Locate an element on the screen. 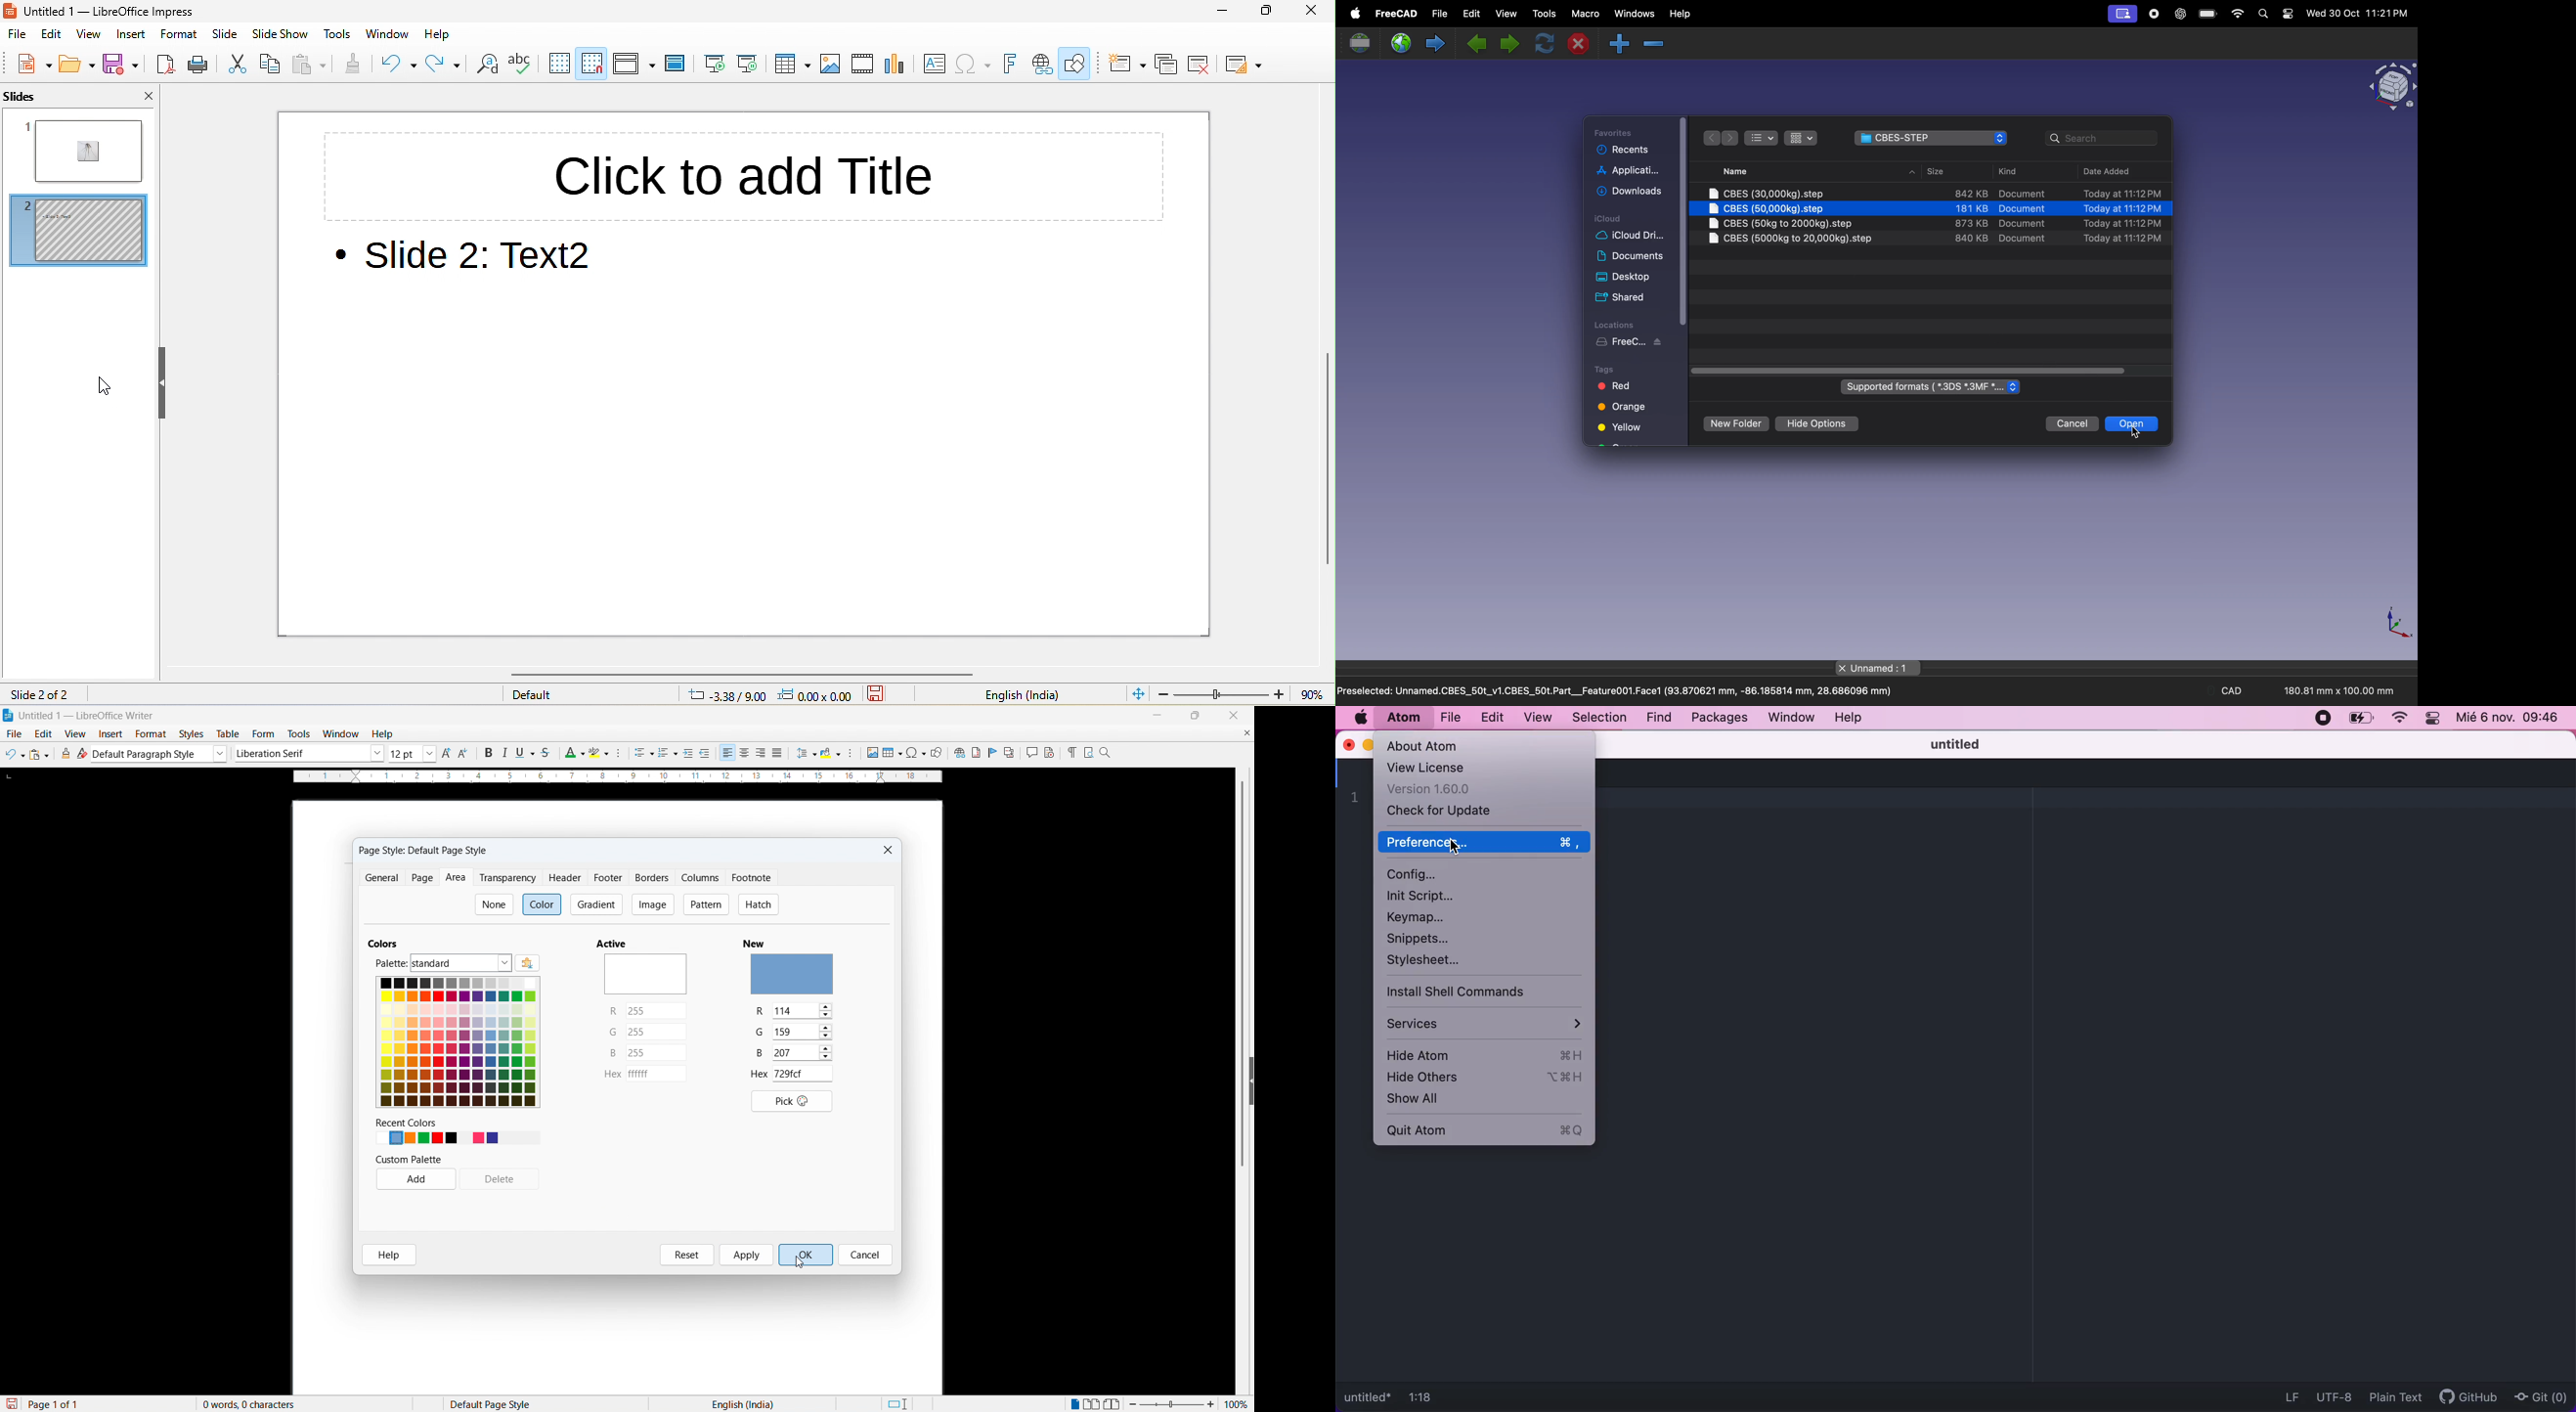  downloads is located at coordinates (1628, 190).